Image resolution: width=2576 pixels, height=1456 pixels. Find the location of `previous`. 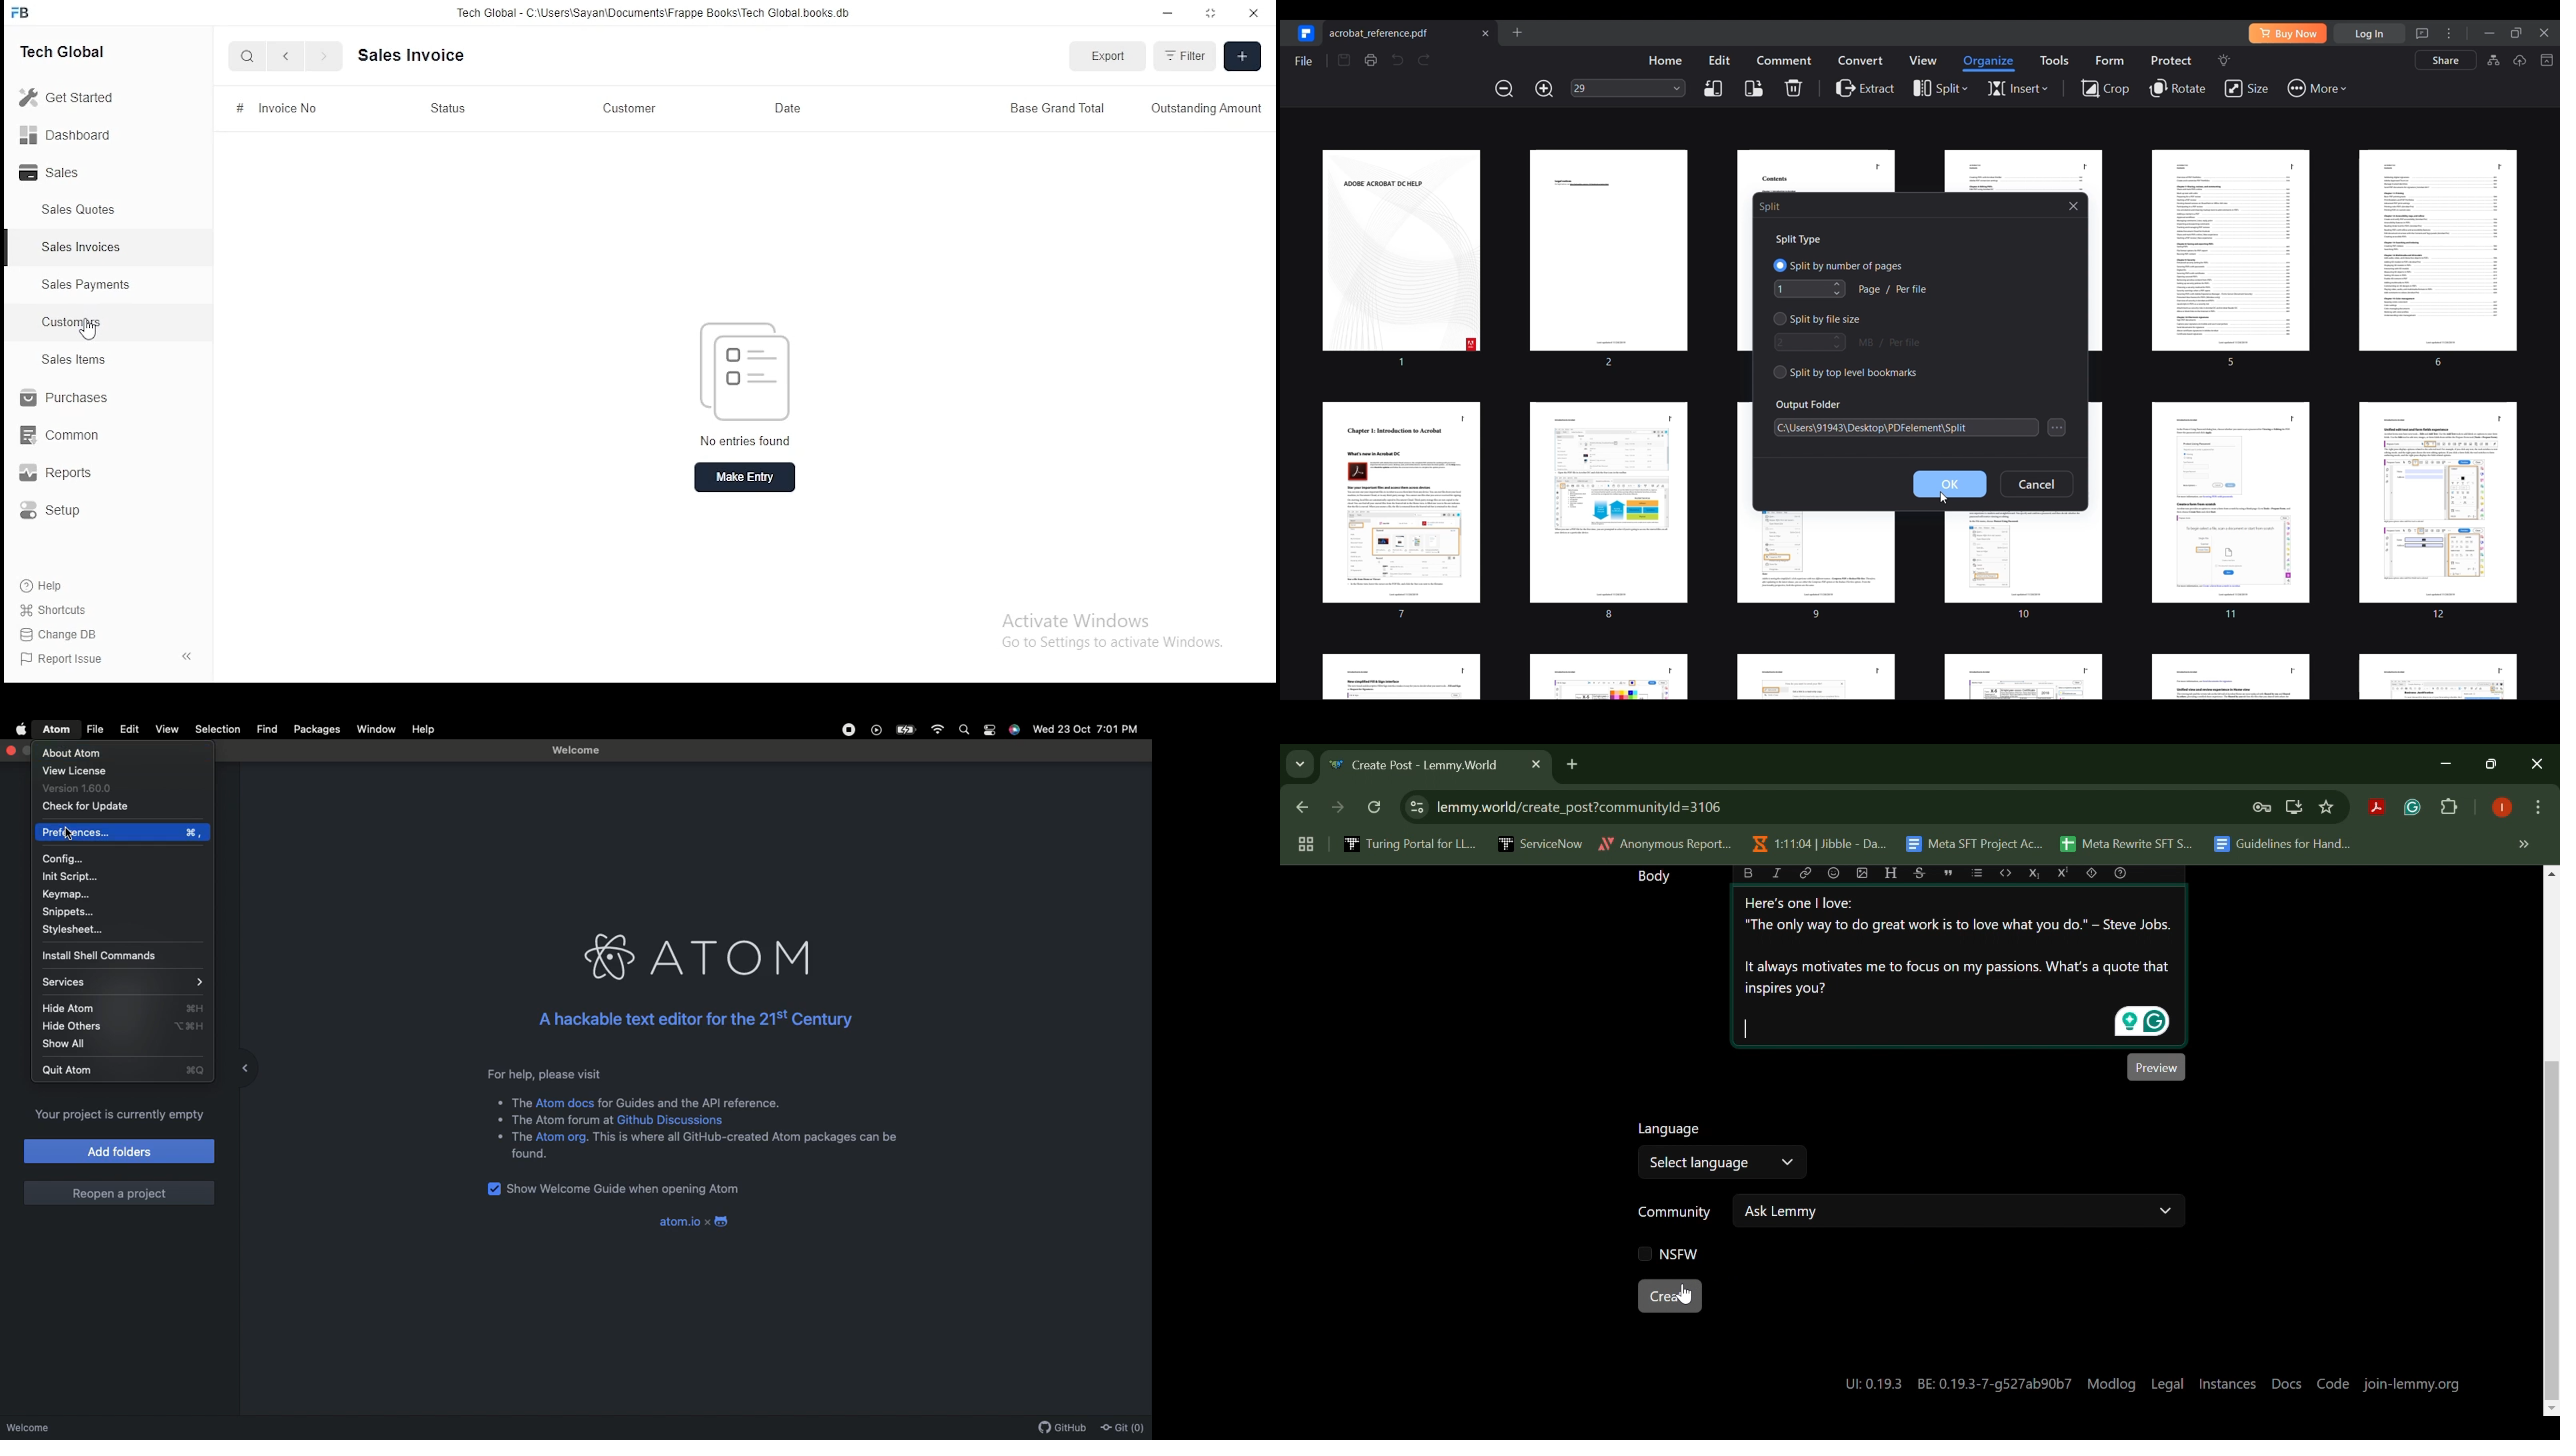

previous is located at coordinates (286, 56).